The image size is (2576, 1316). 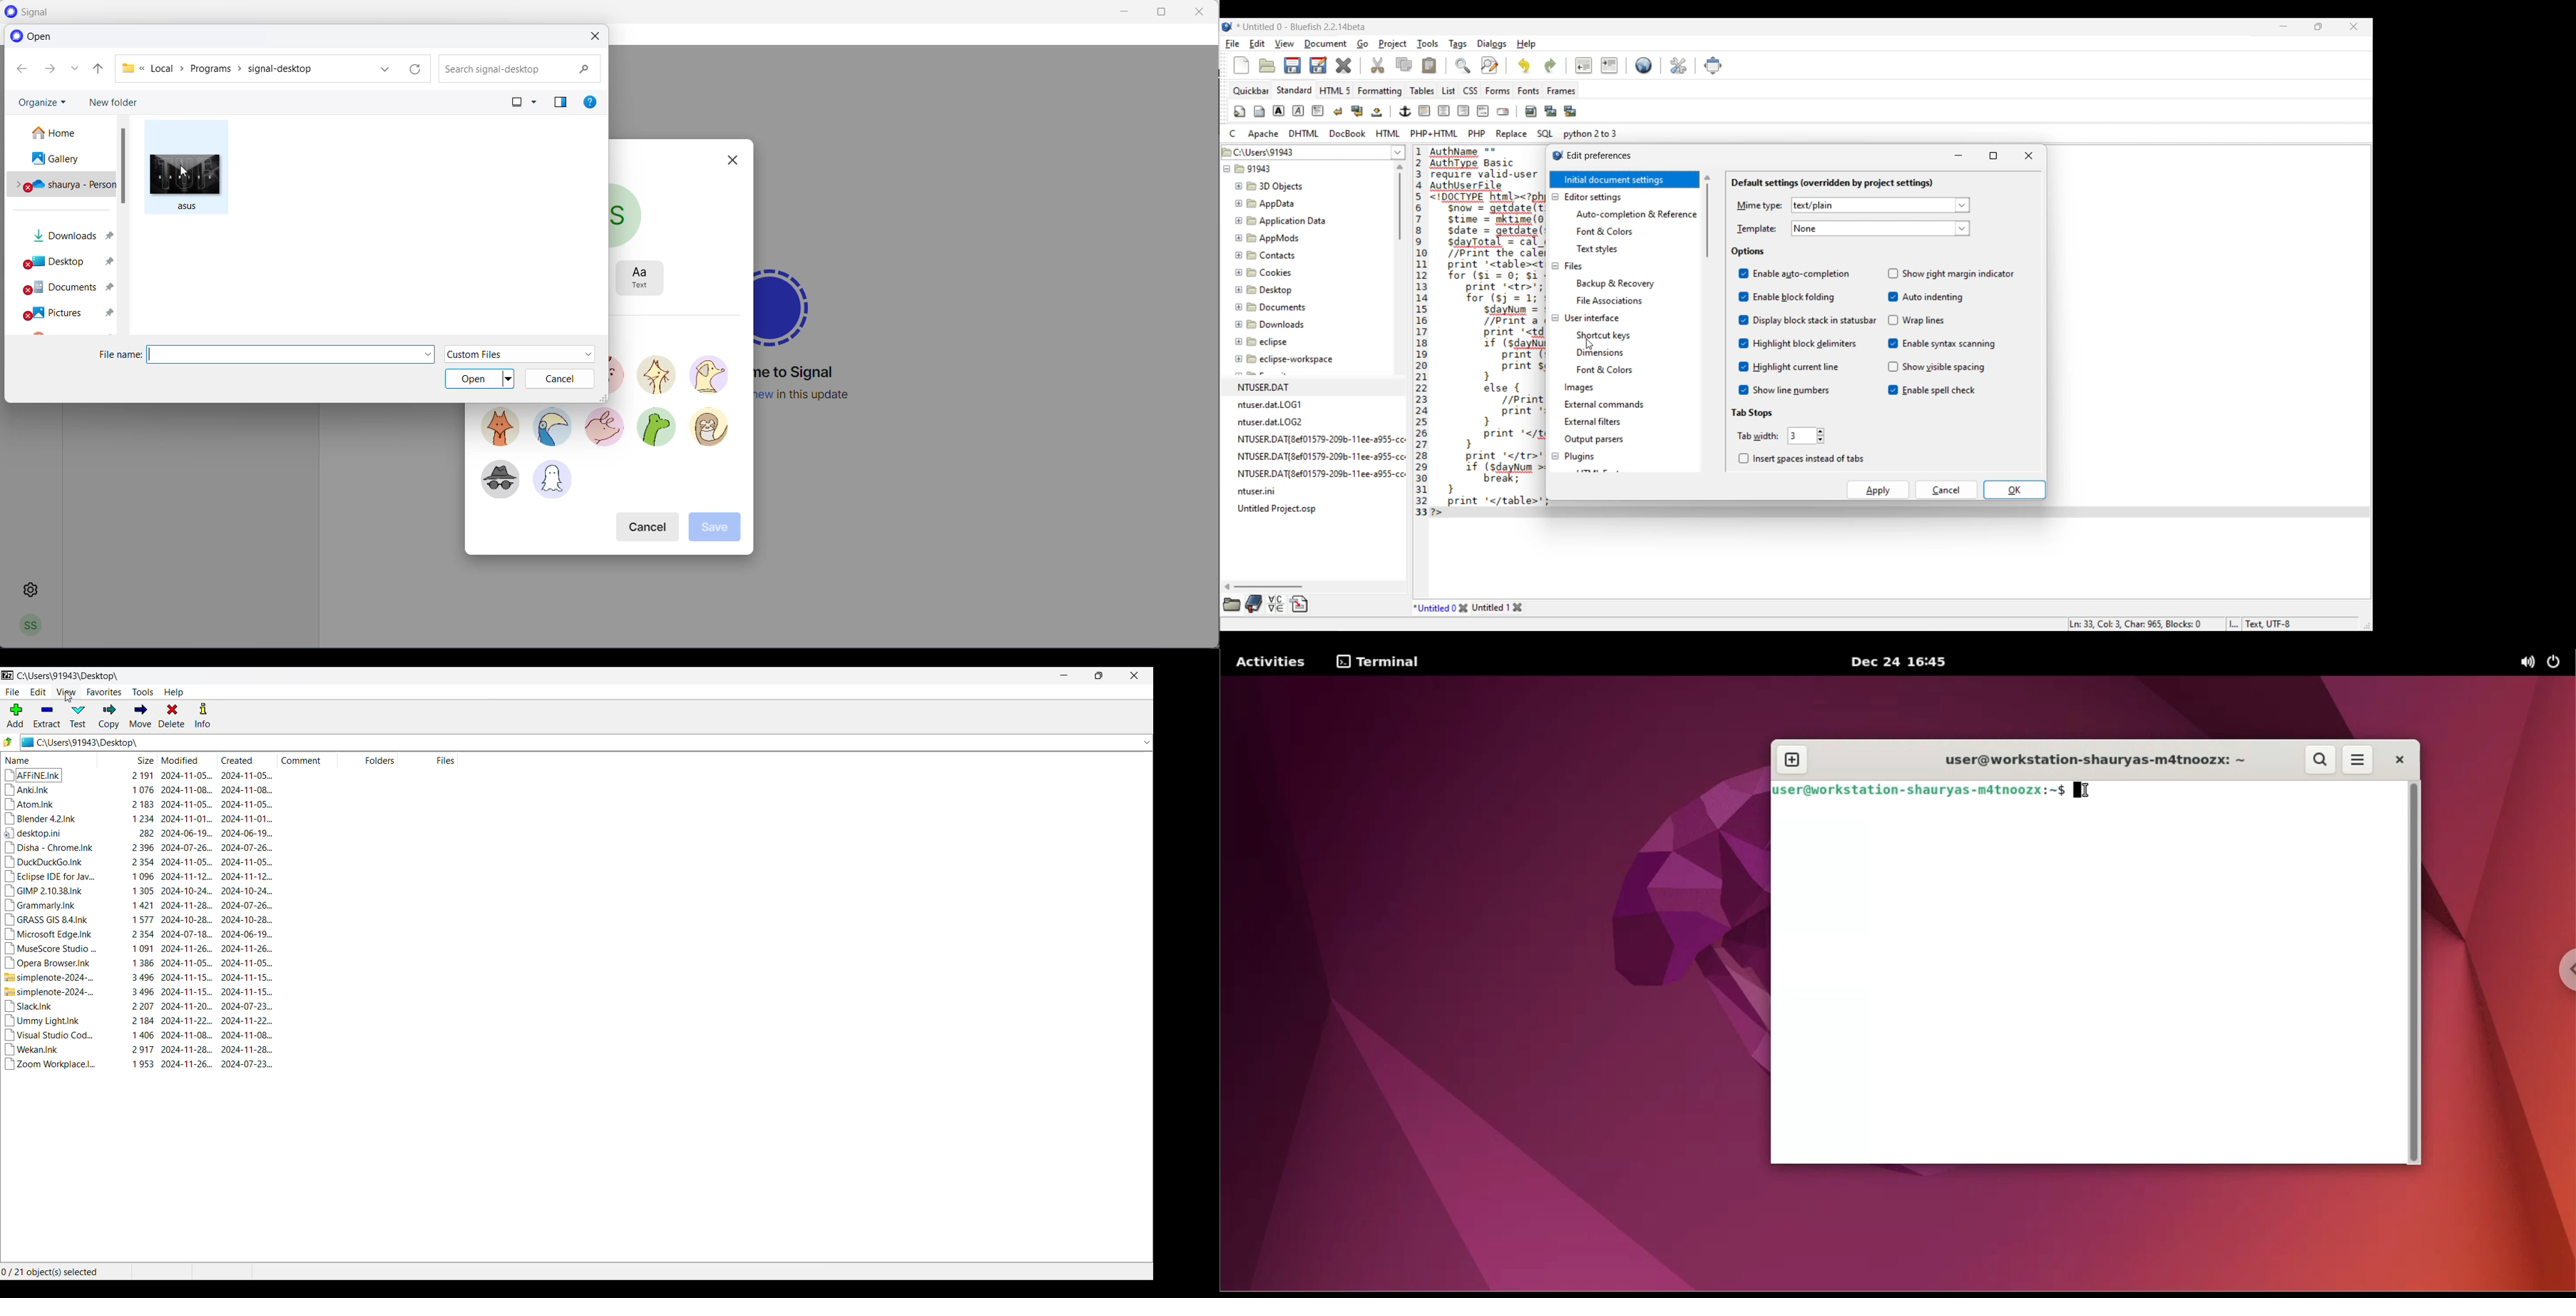 What do you see at coordinates (63, 133) in the screenshot?
I see `home` at bounding box center [63, 133].